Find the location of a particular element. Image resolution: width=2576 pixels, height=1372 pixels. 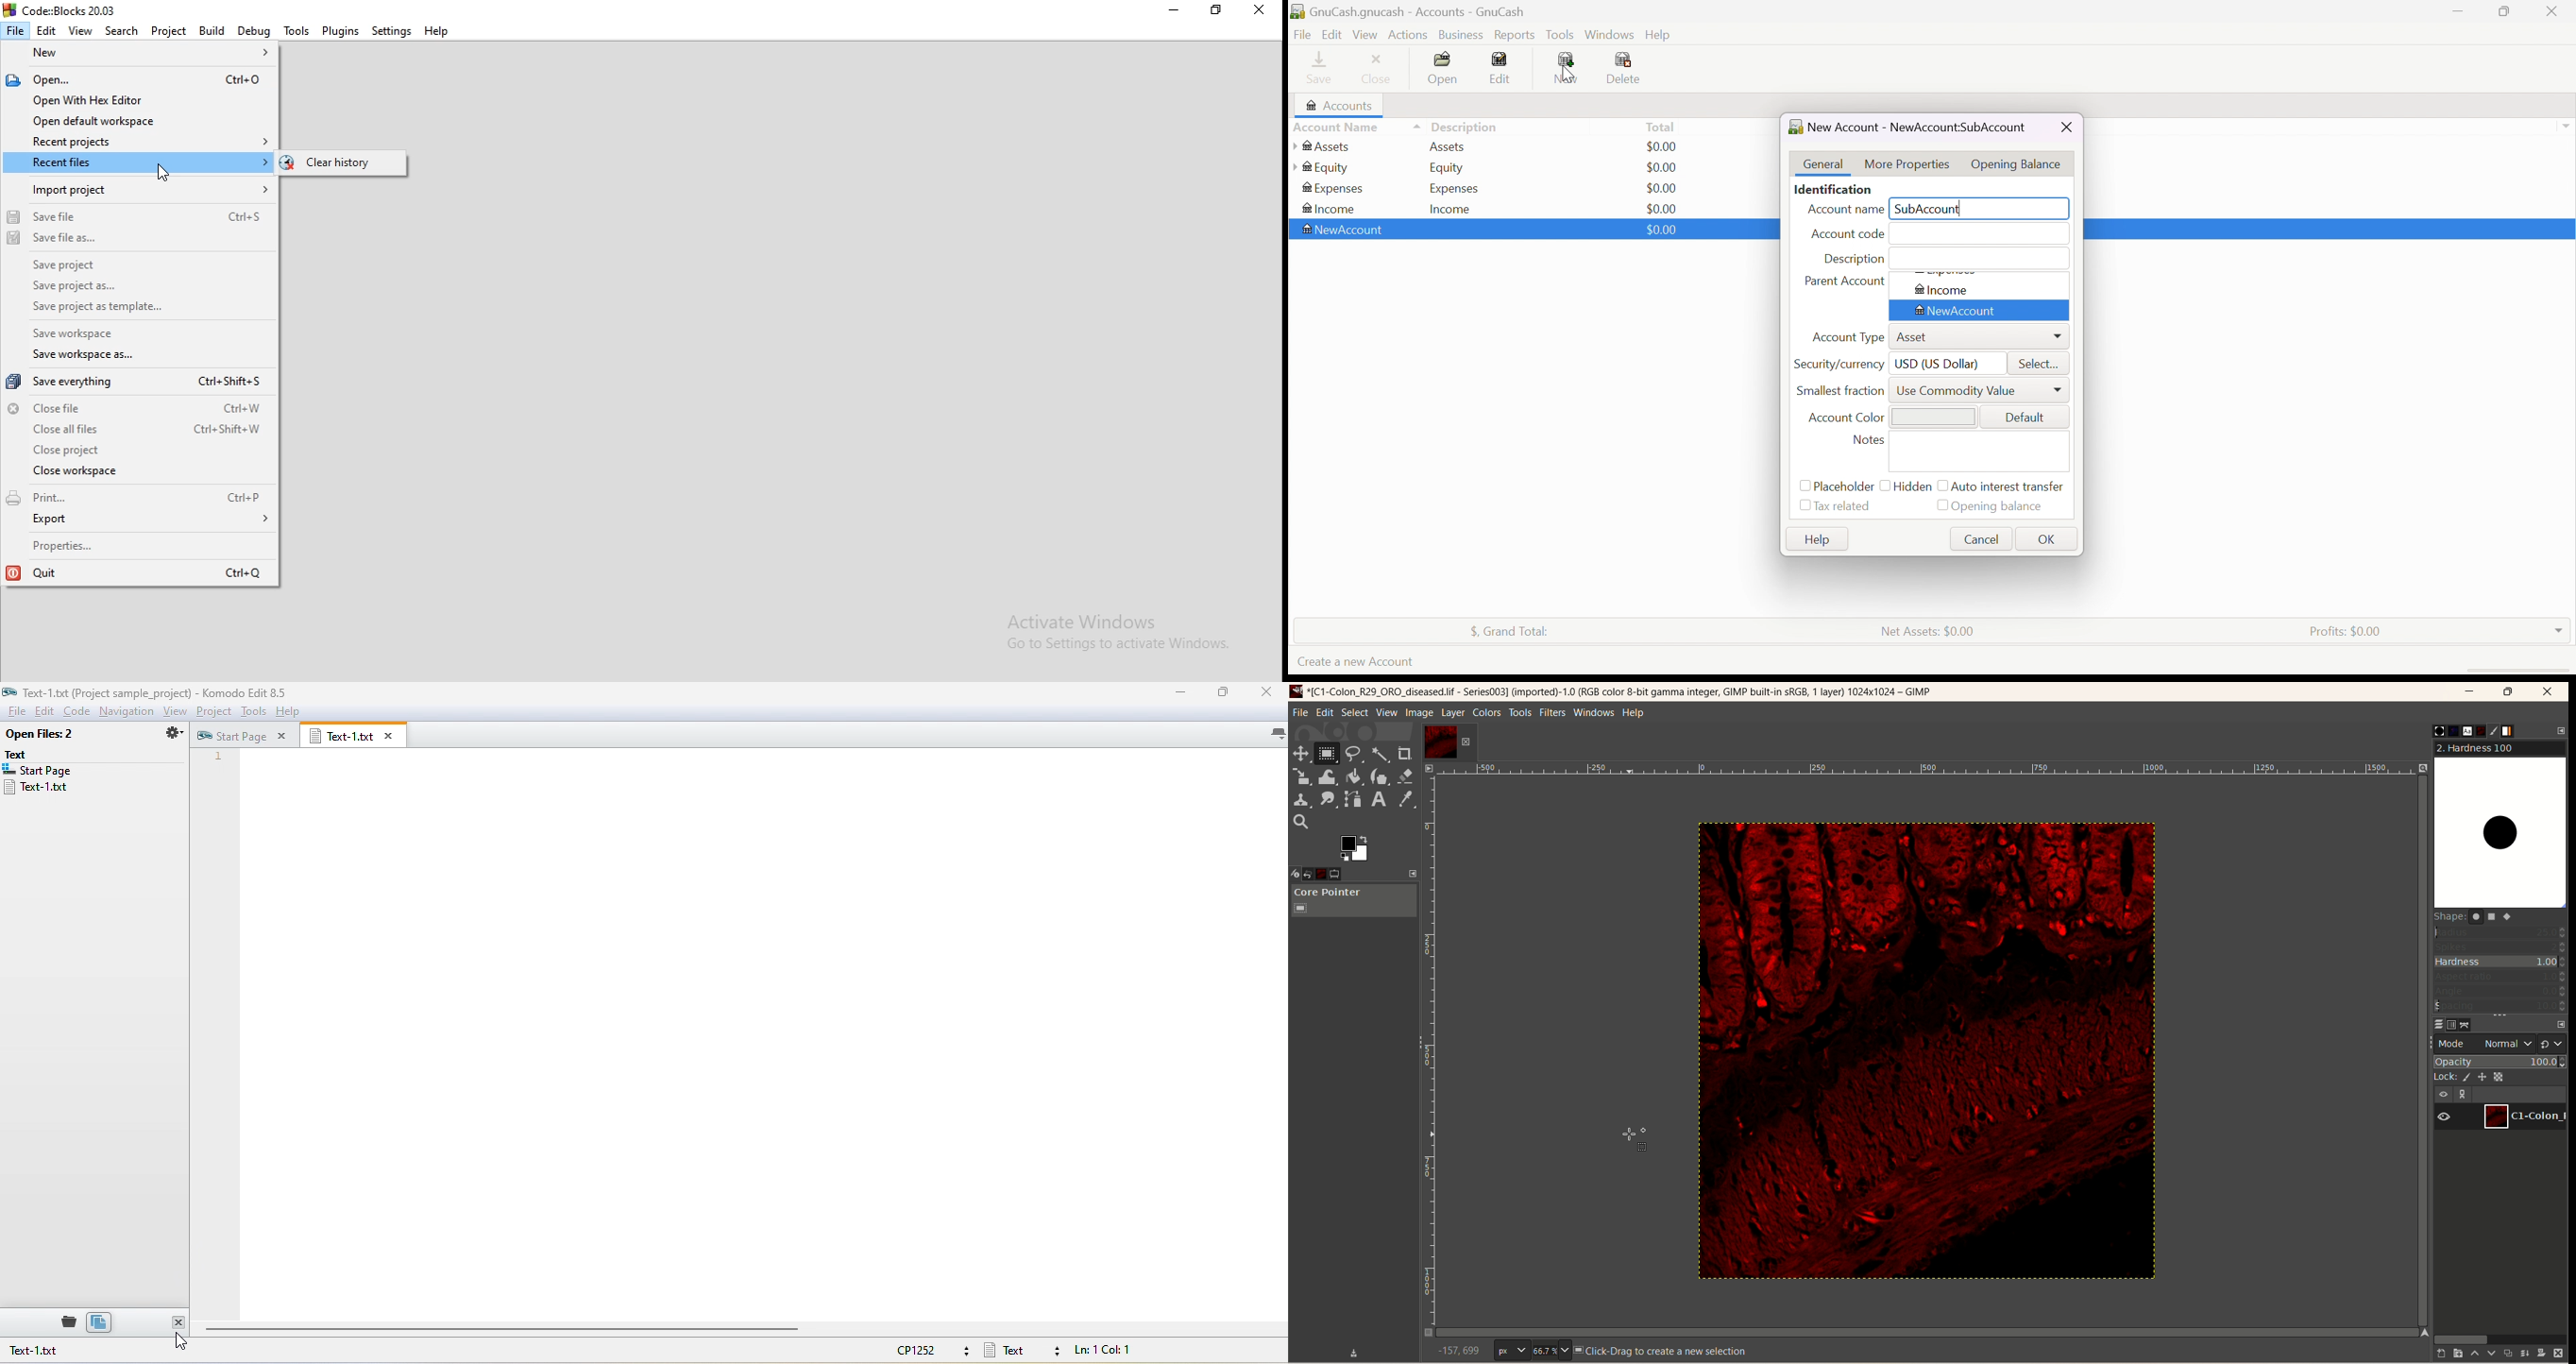

$0.00 is located at coordinates (1667, 146).